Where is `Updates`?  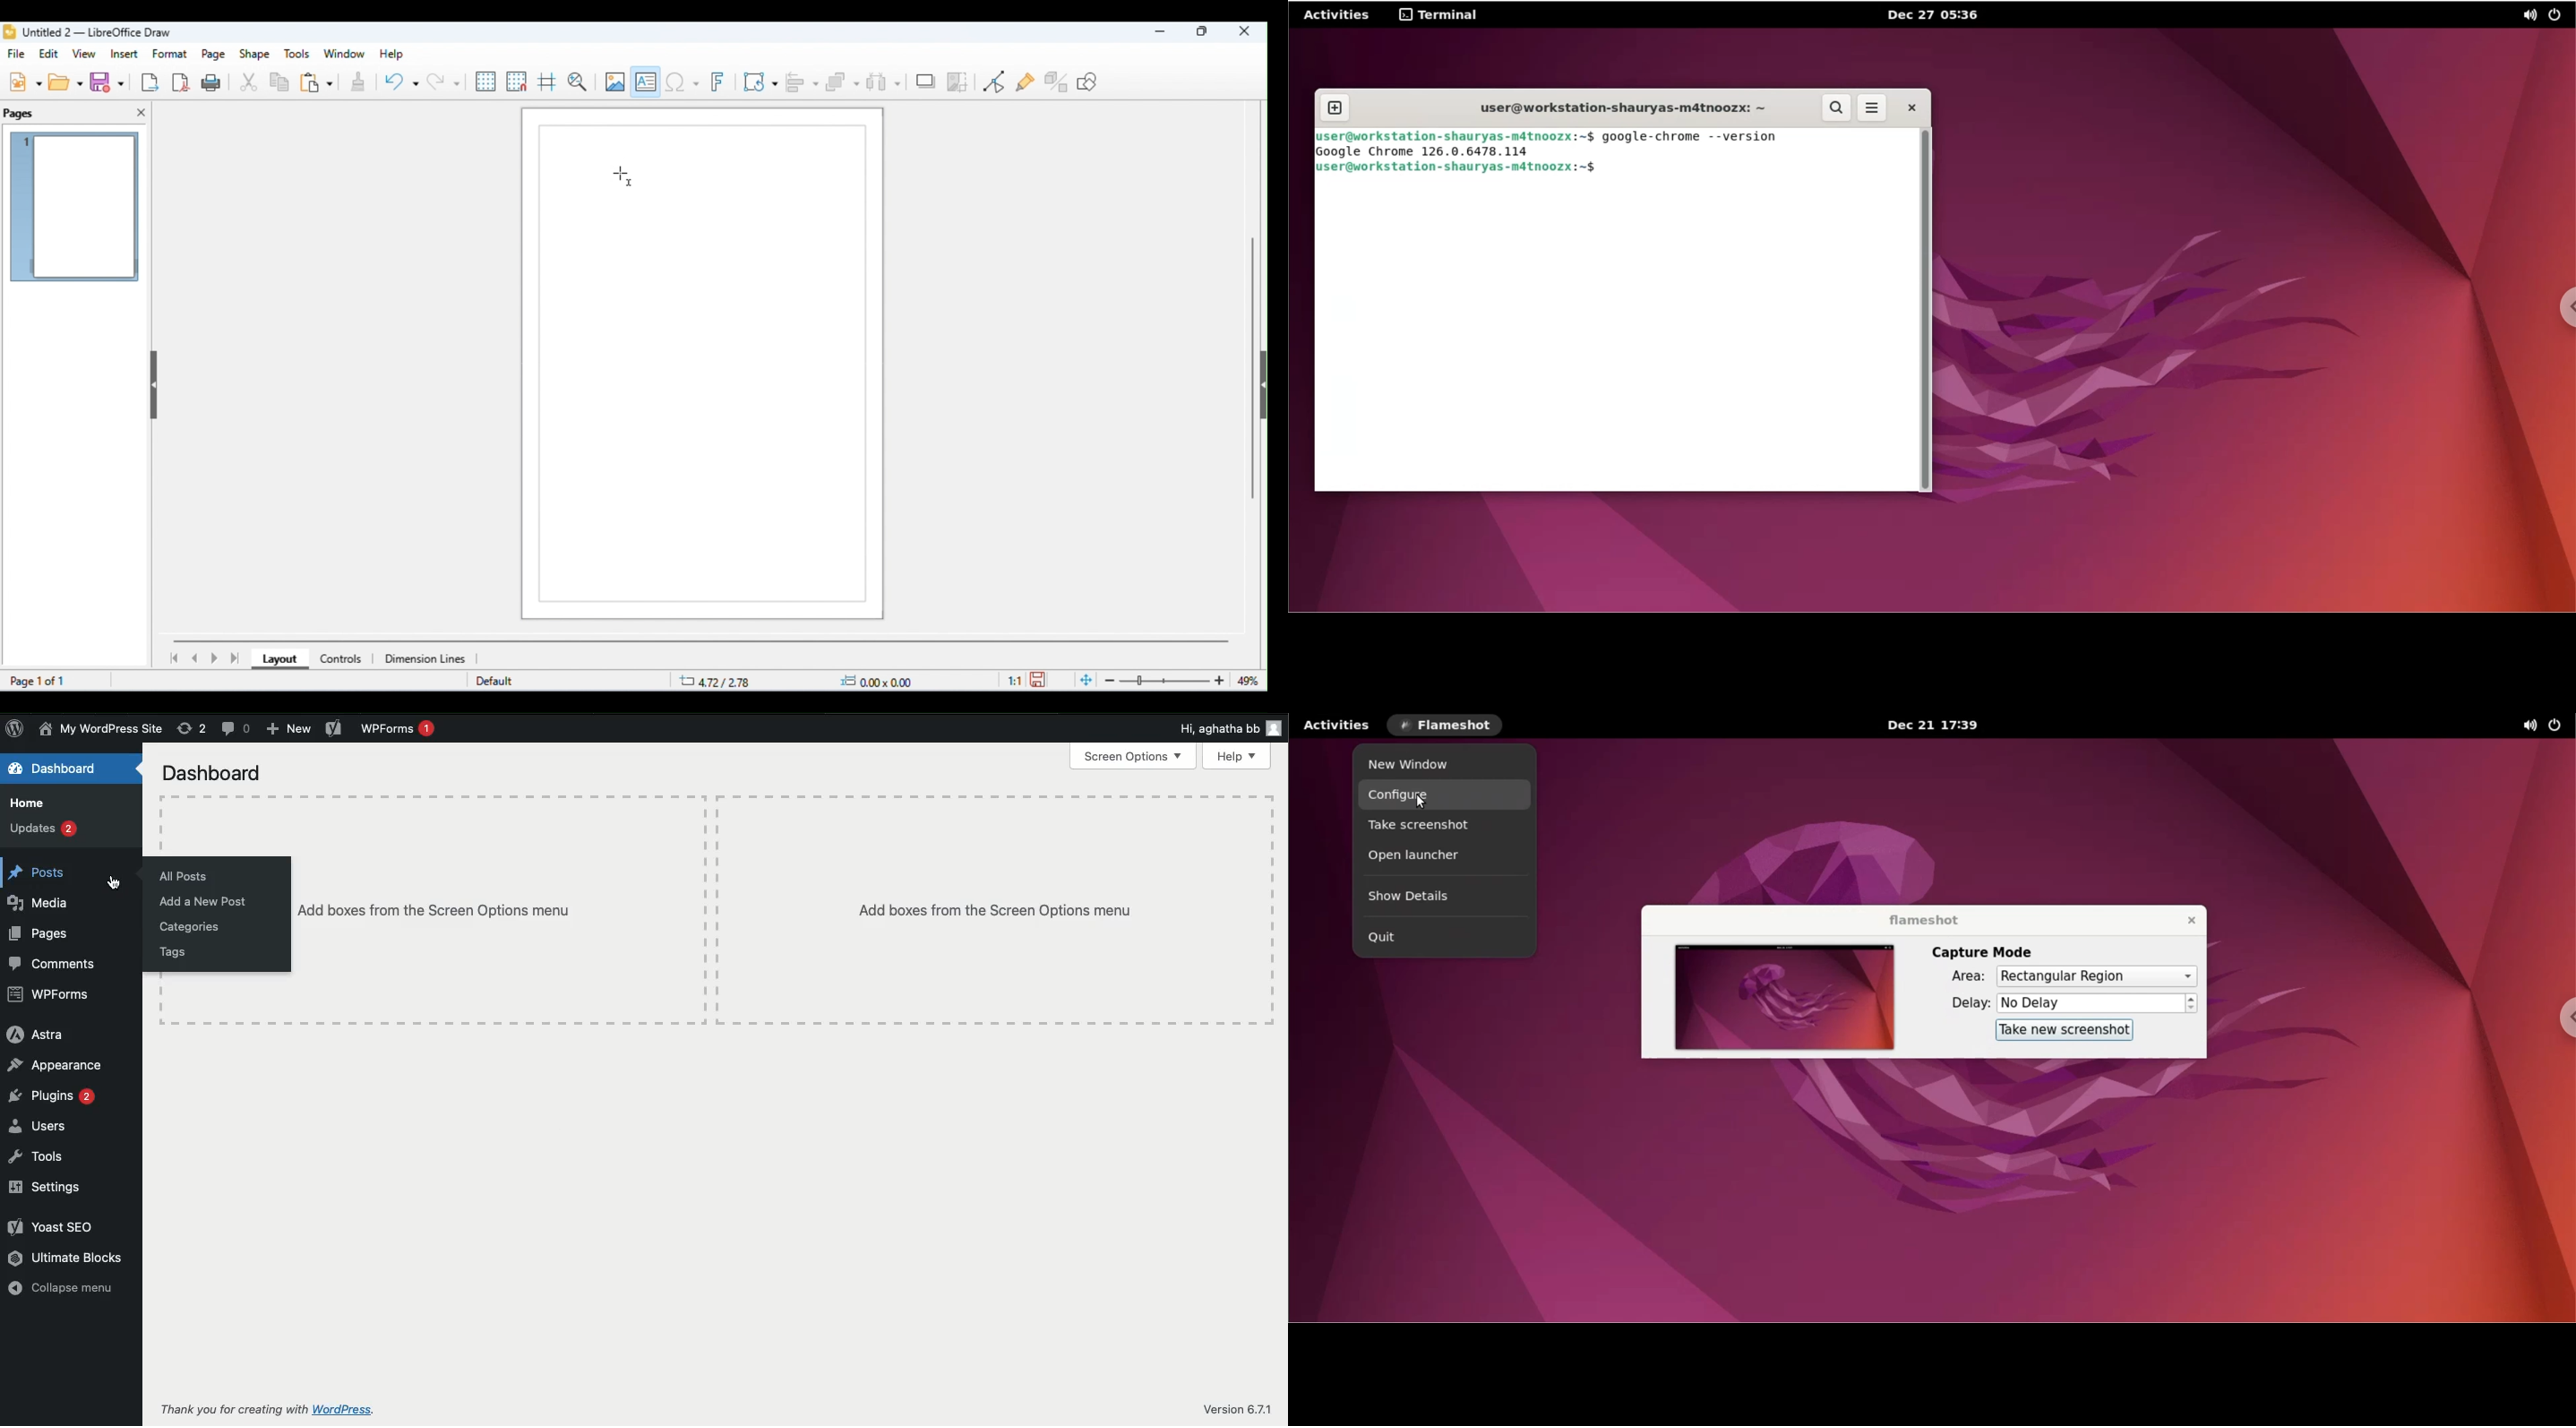 Updates is located at coordinates (44, 829).